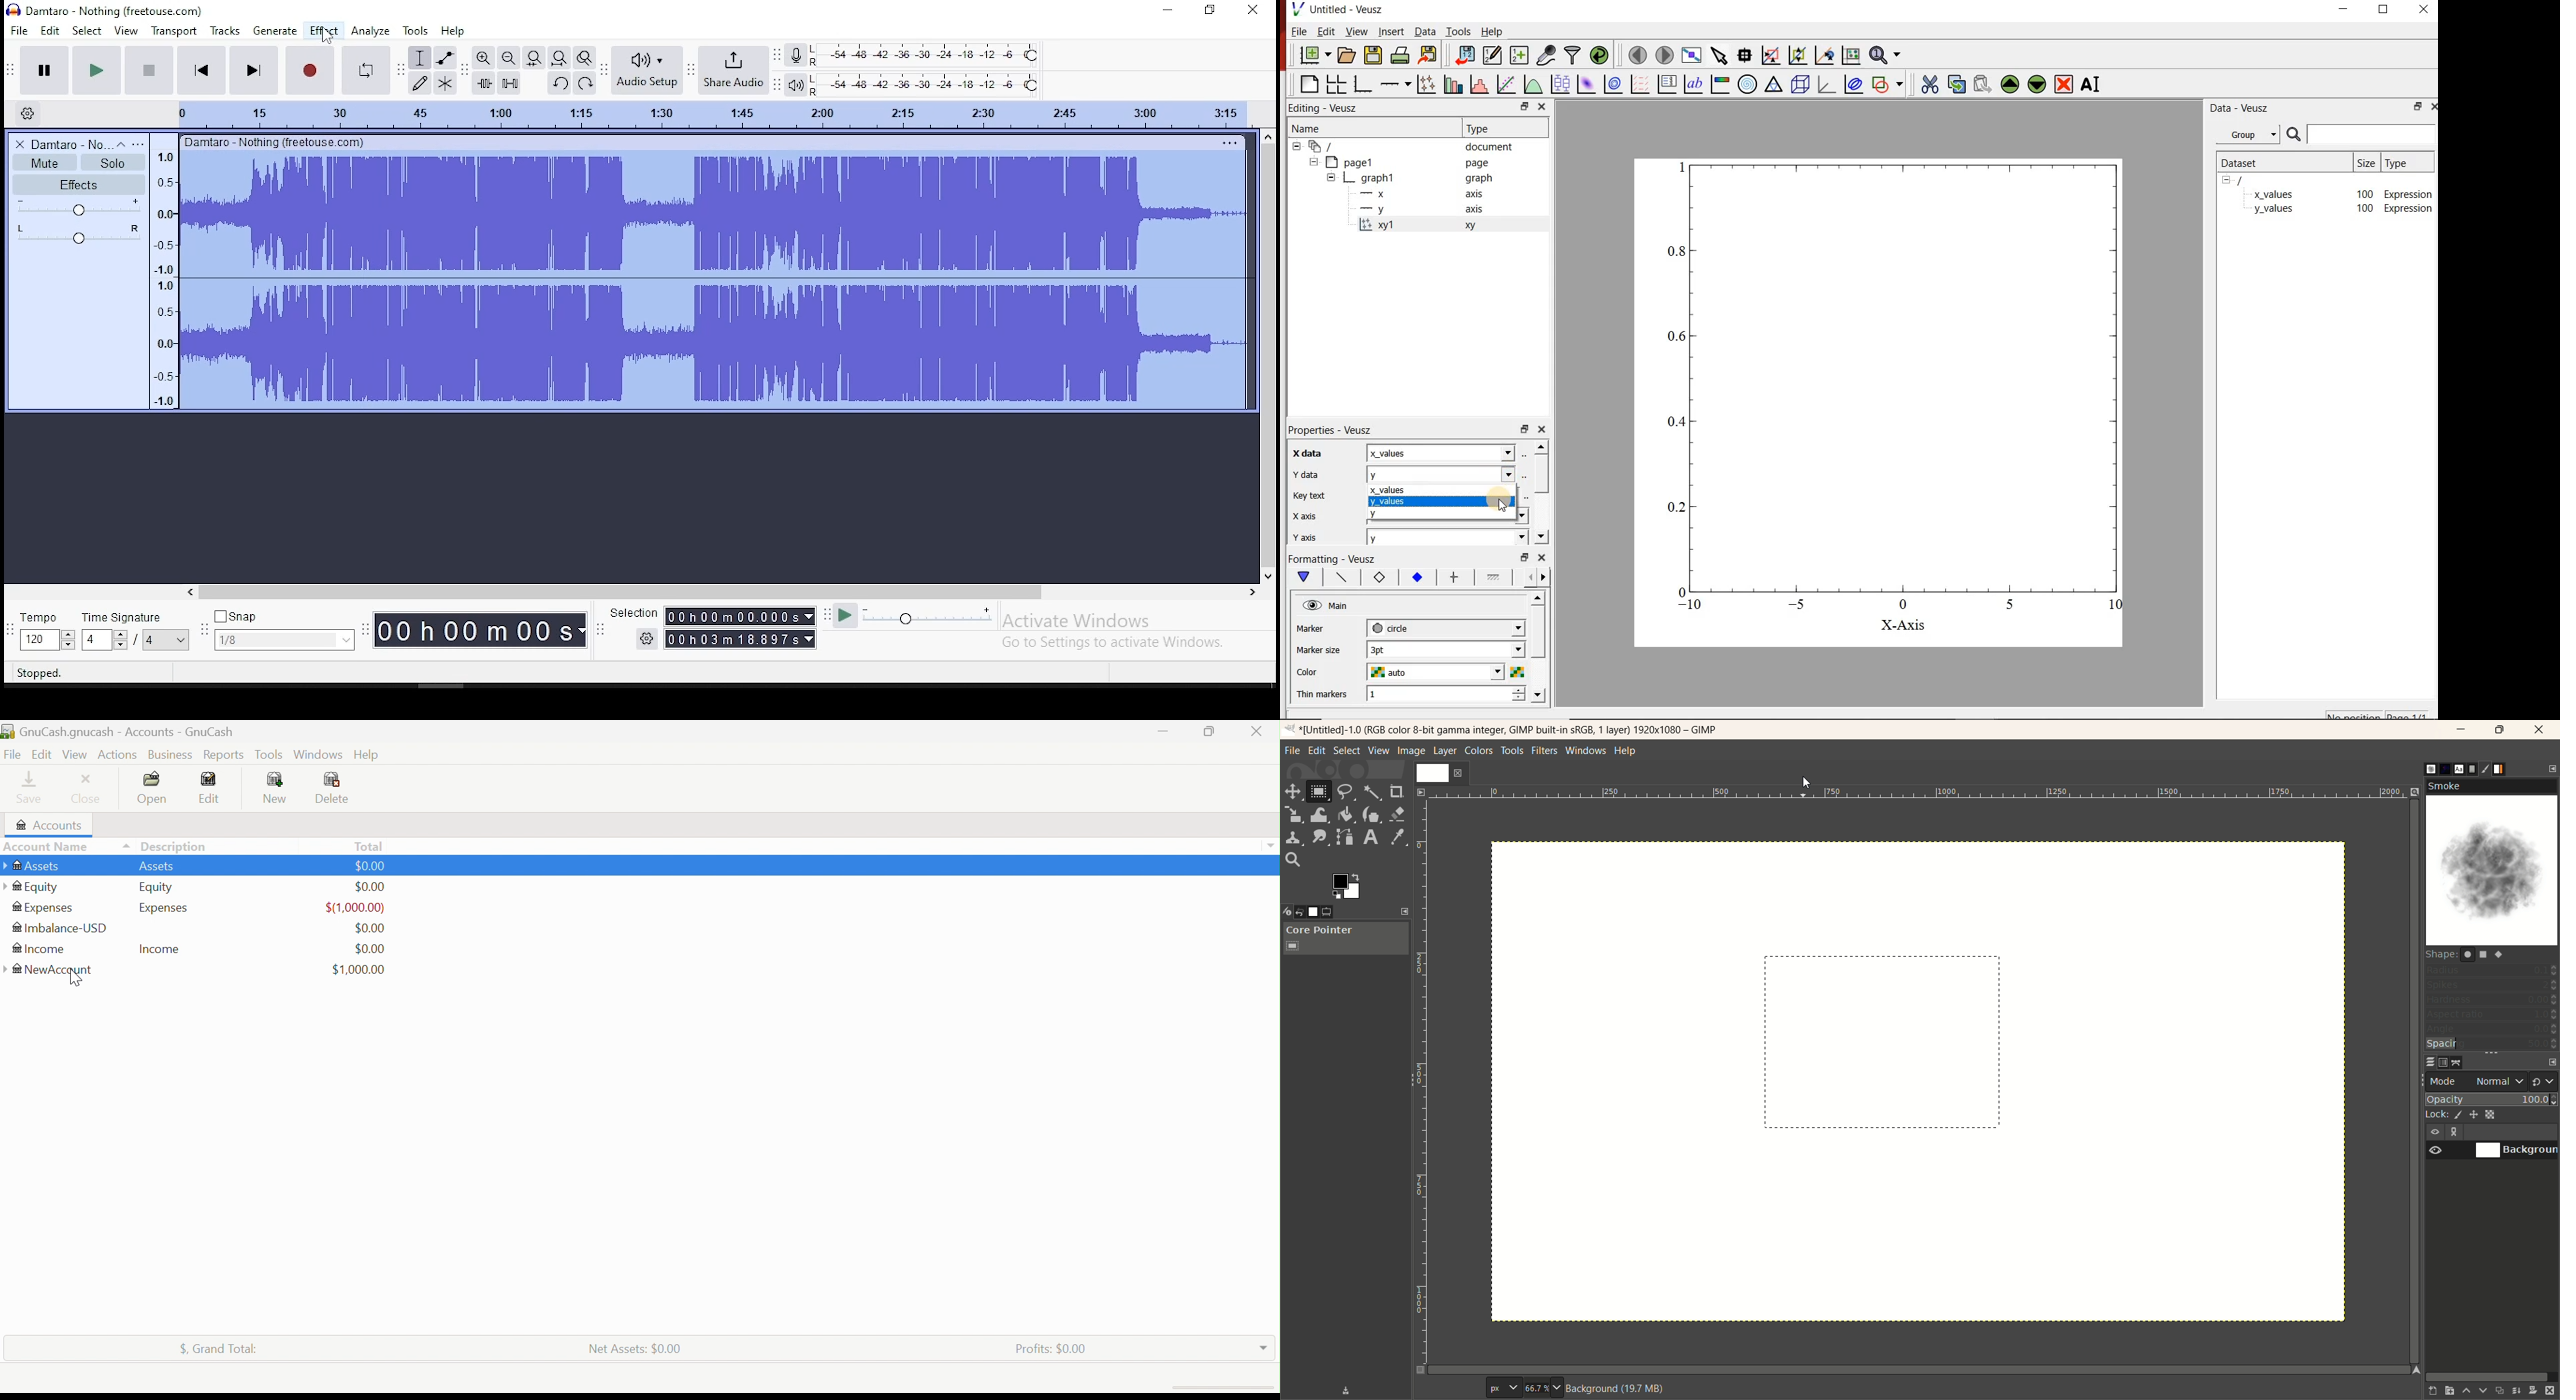 The height and width of the screenshot is (1400, 2576). What do you see at coordinates (363, 632) in the screenshot?
I see `` at bounding box center [363, 632].